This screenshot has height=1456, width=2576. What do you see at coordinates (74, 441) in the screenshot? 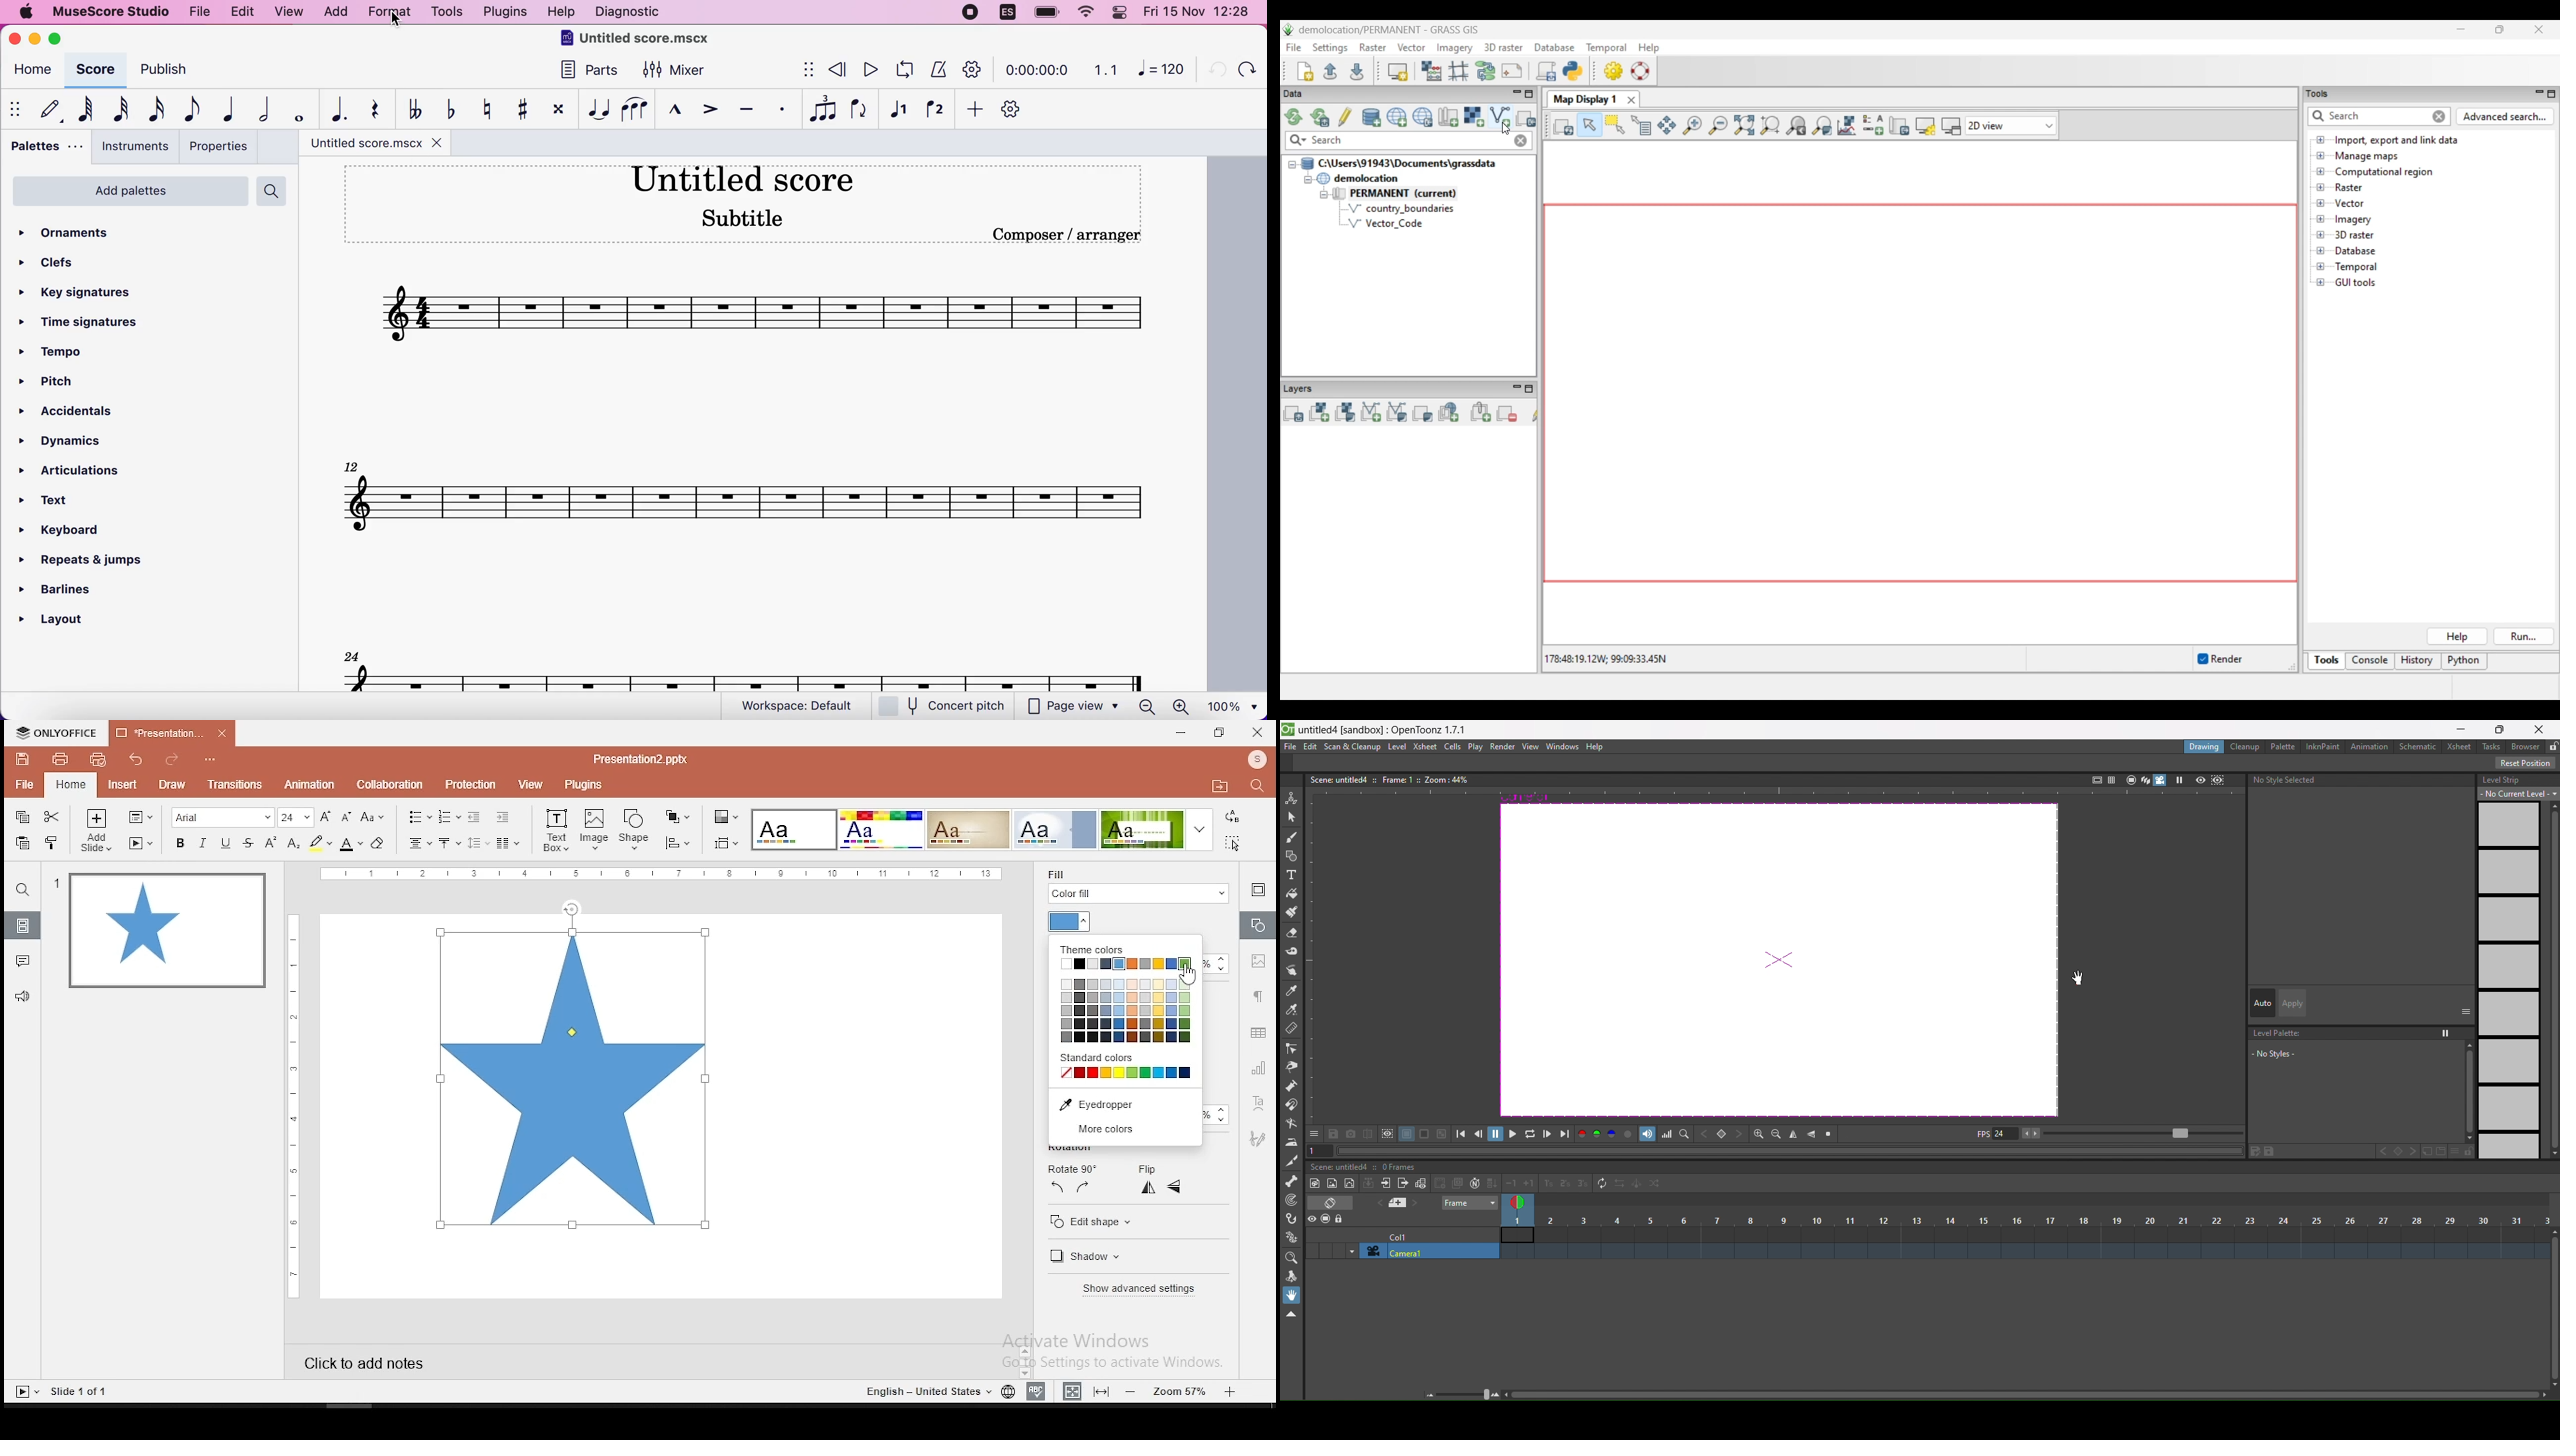
I see `dynamics` at bounding box center [74, 441].